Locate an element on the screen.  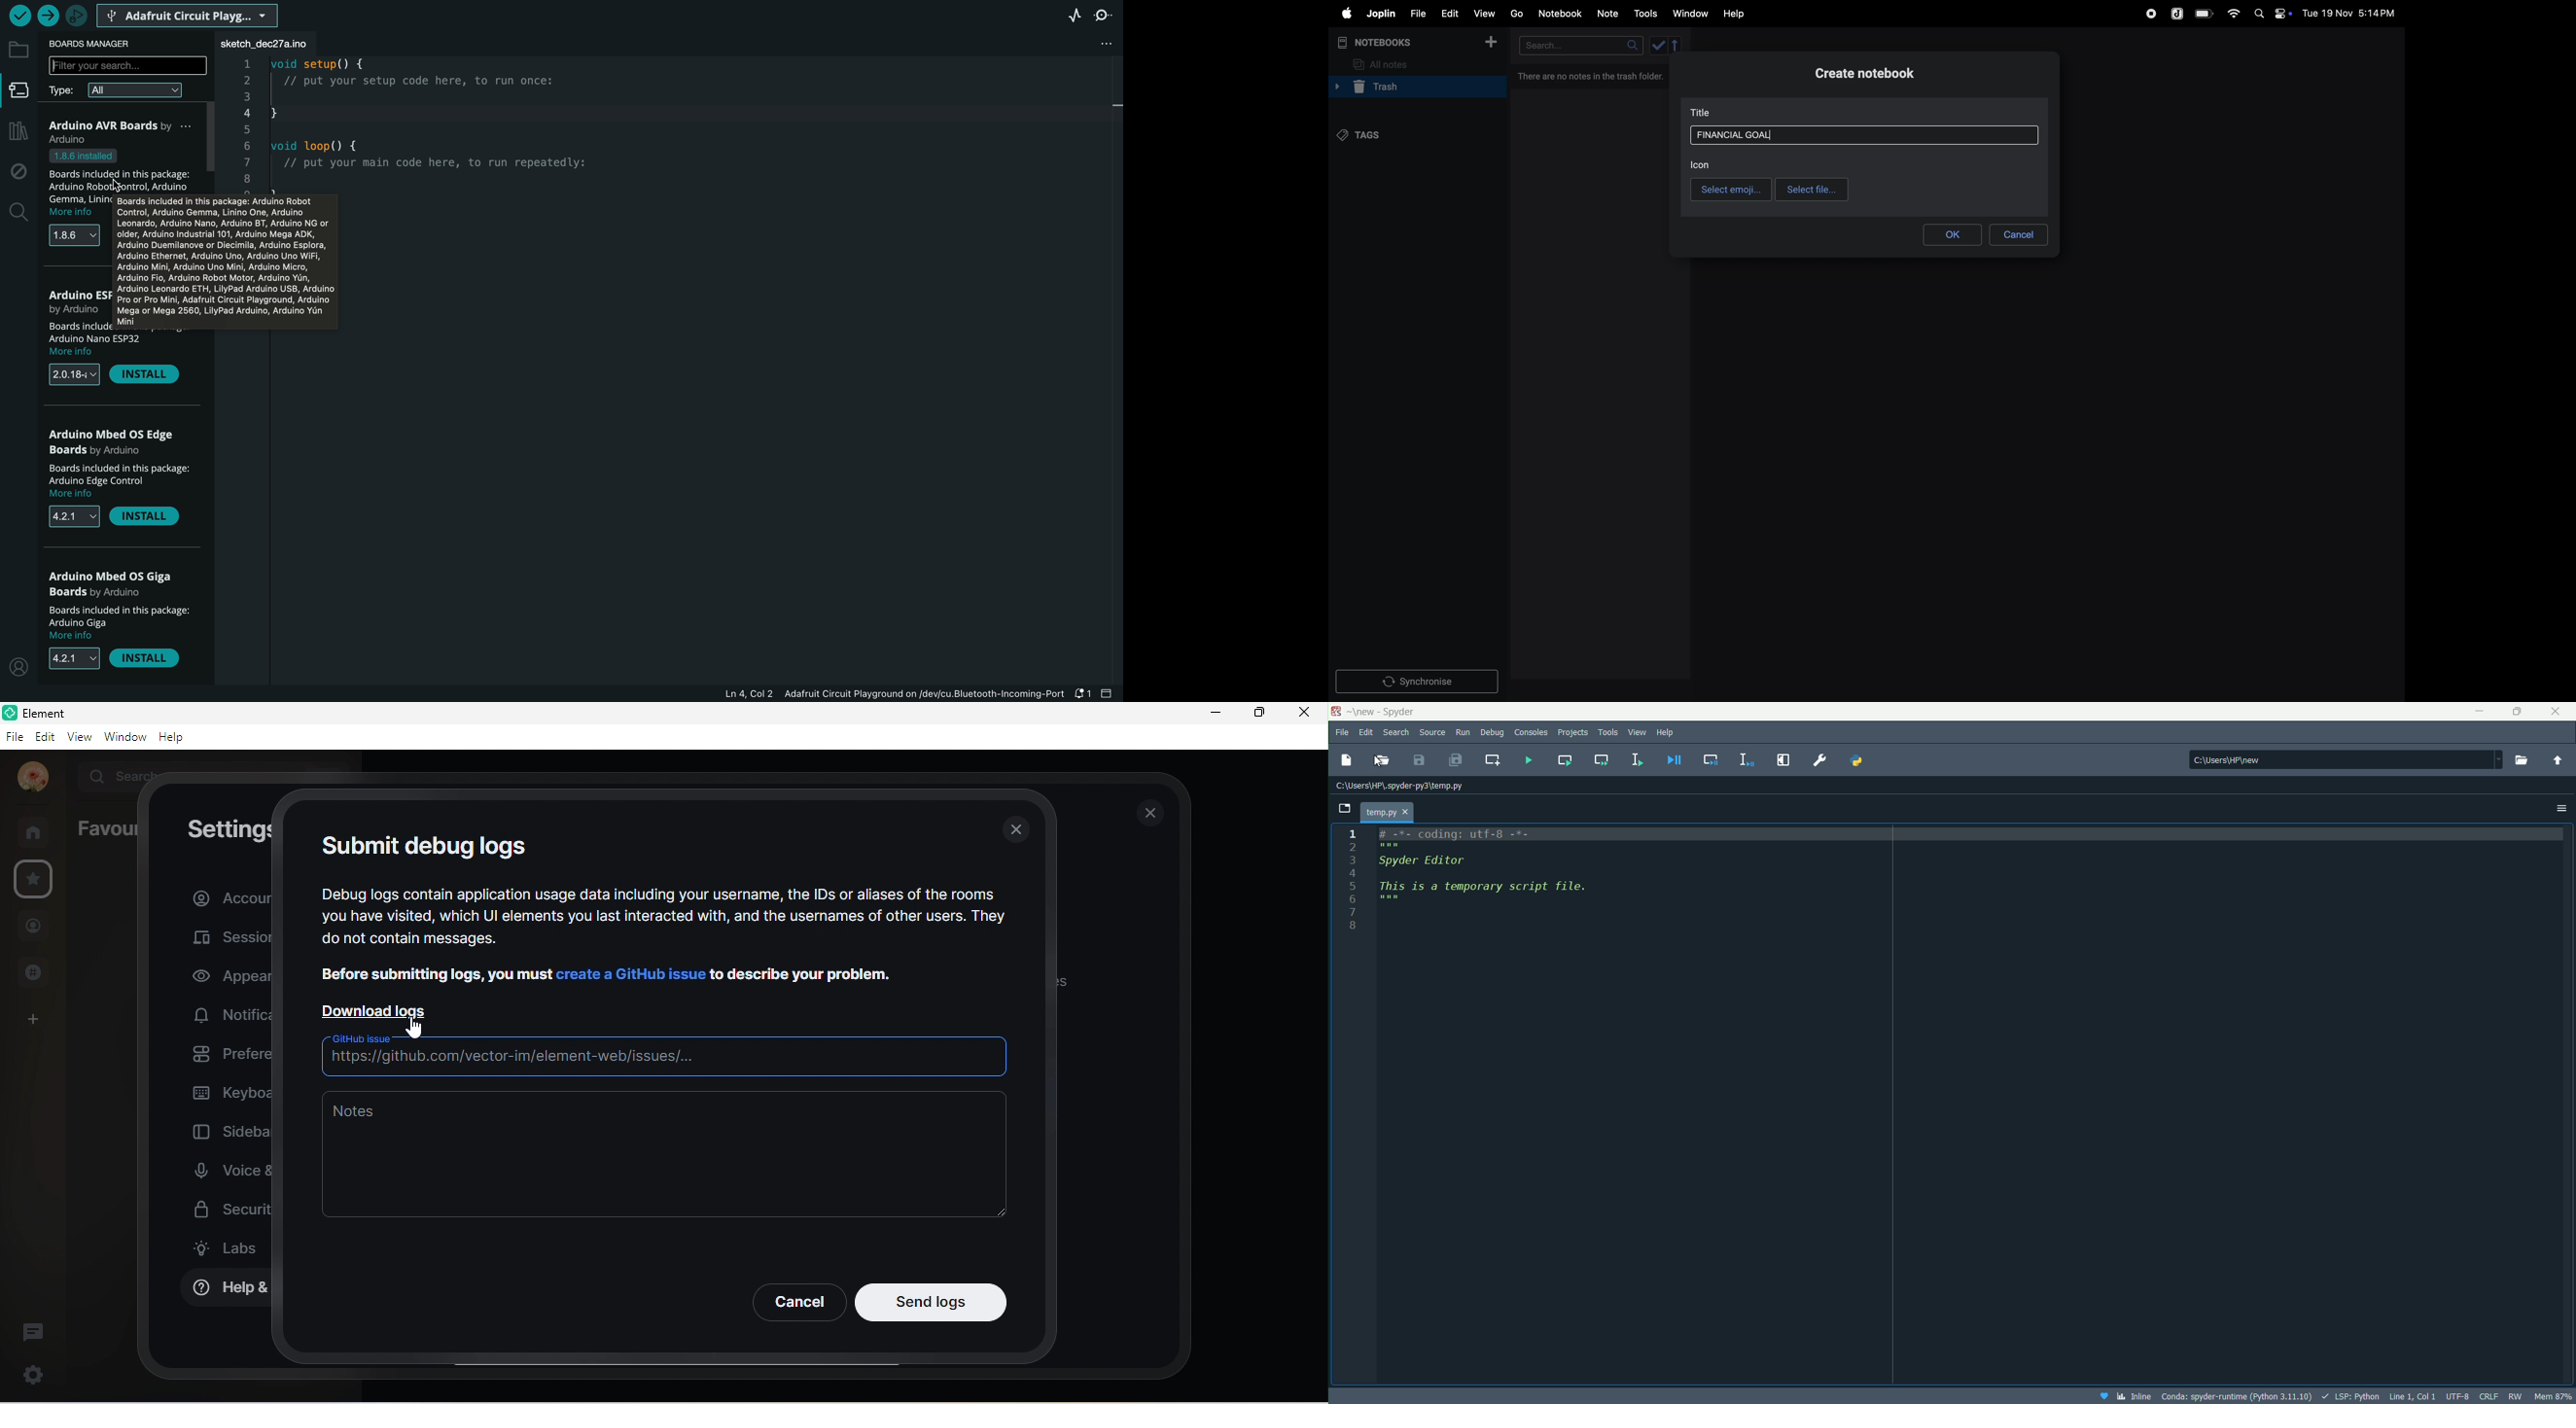
File name is located at coordinates (1389, 813).